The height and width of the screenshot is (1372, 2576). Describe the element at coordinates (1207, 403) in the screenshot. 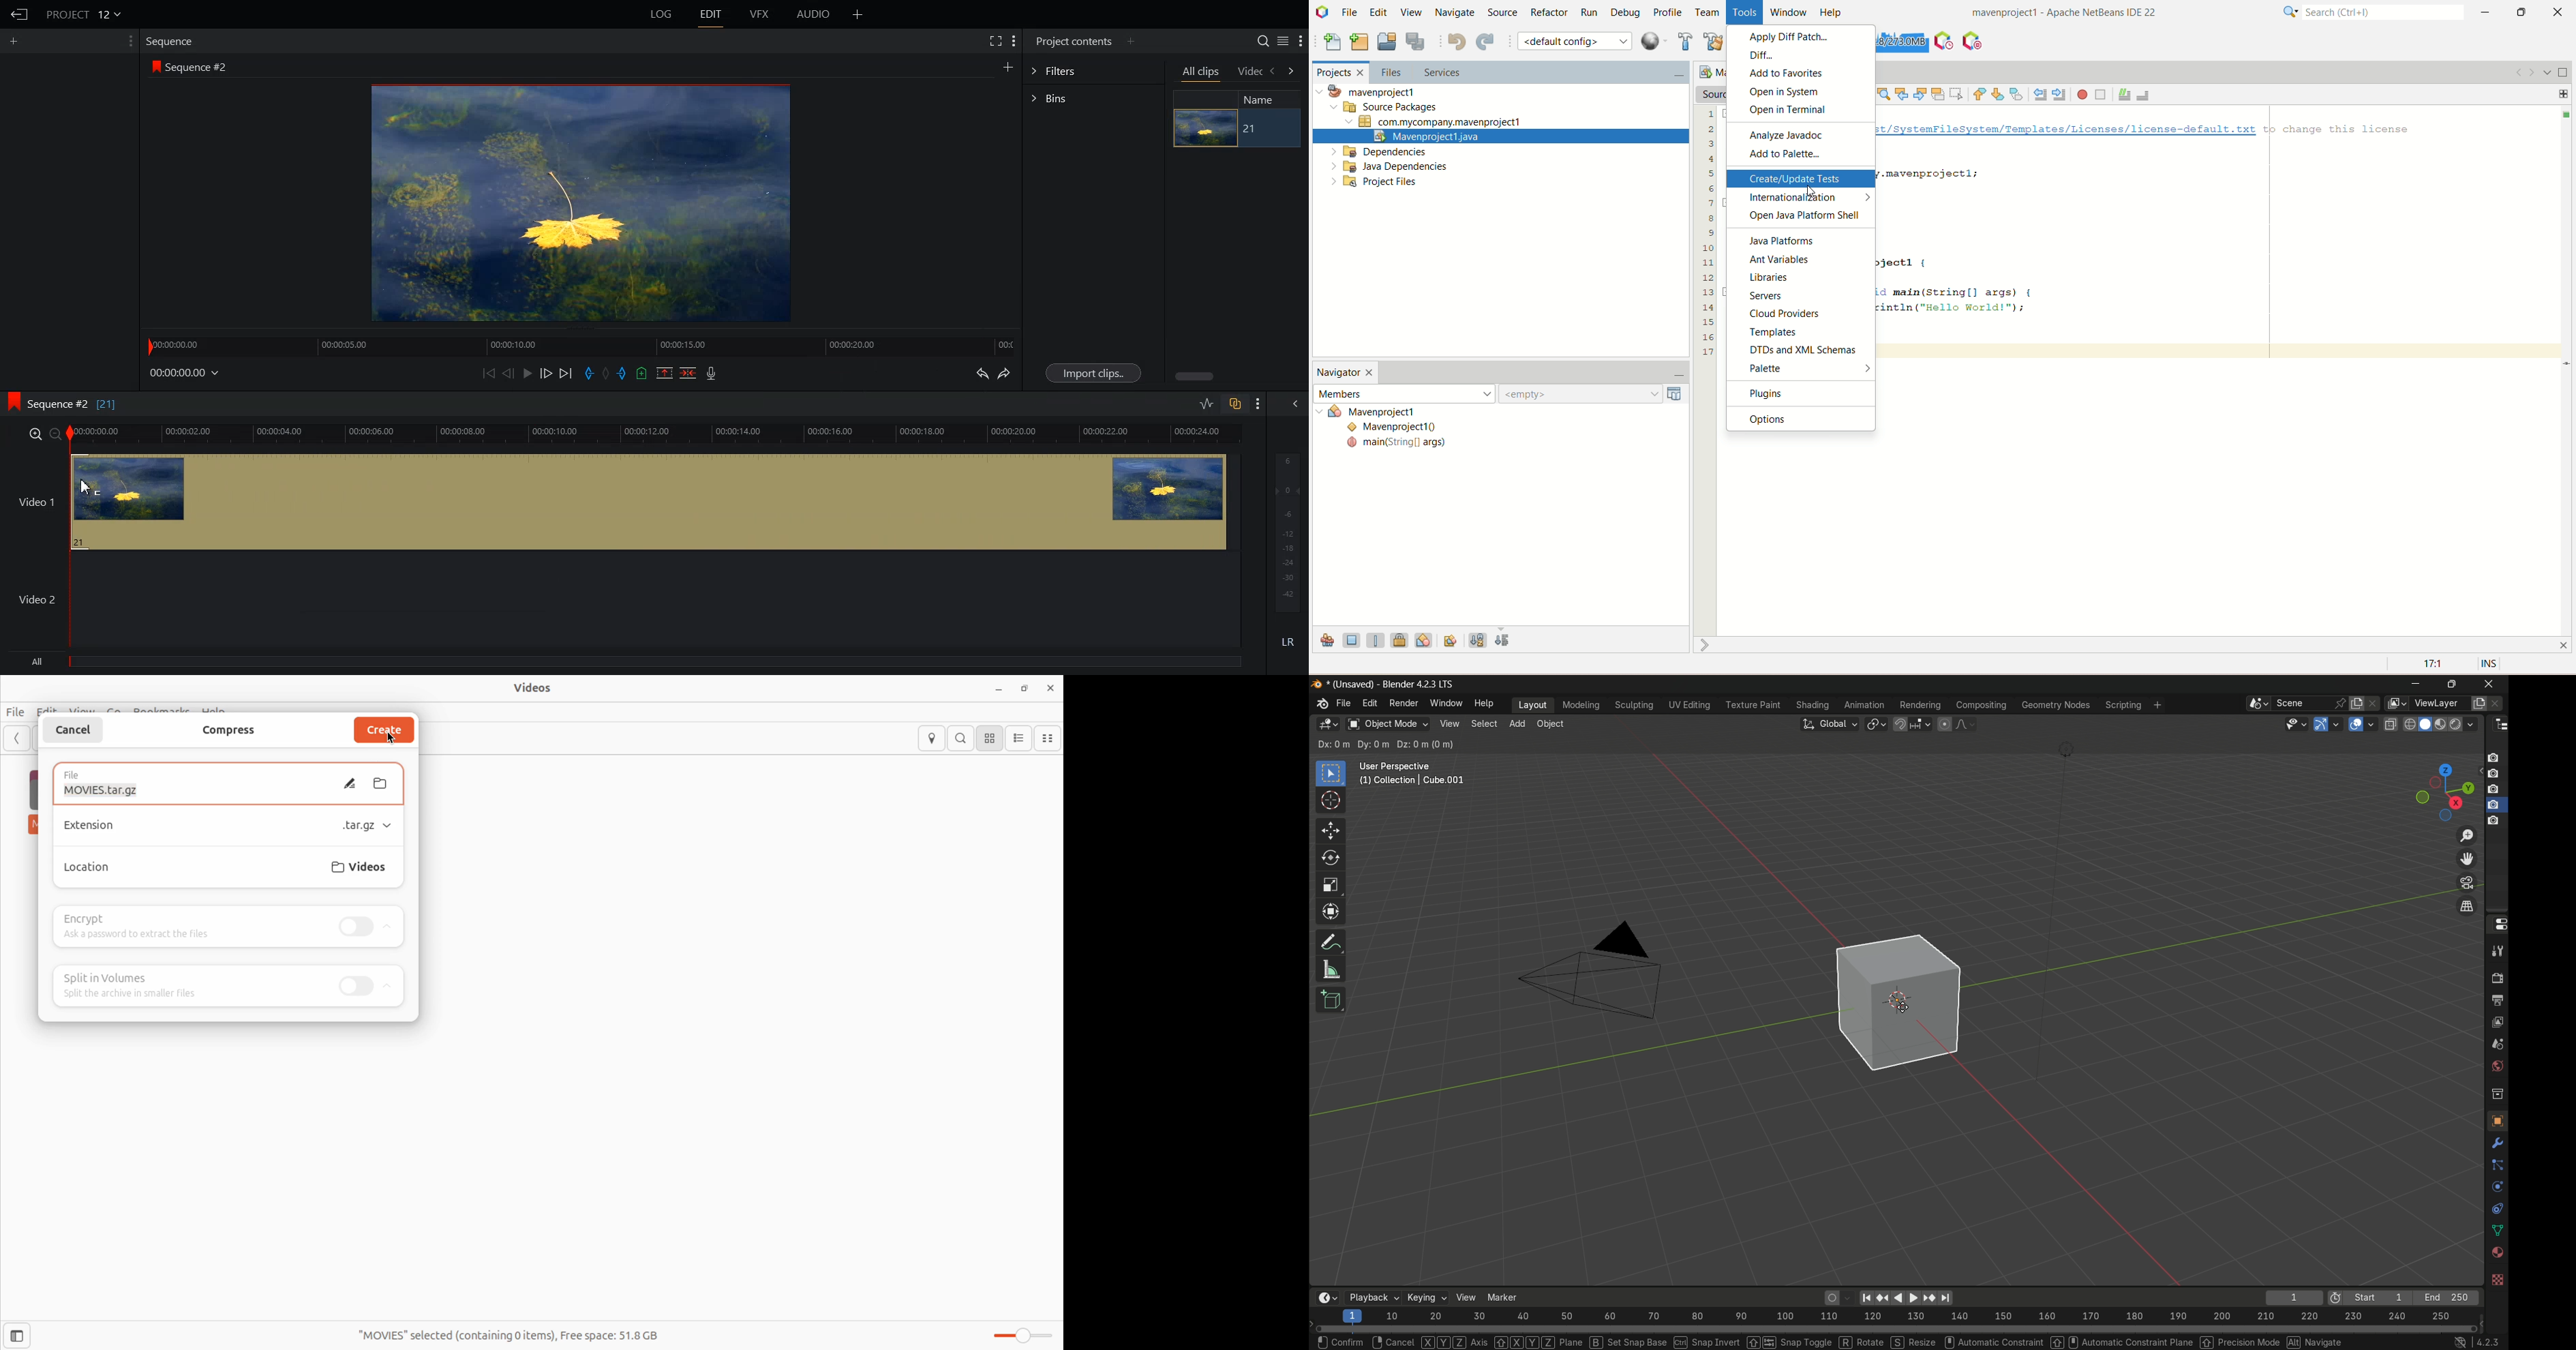

I see `Toggle Audio editing` at that location.